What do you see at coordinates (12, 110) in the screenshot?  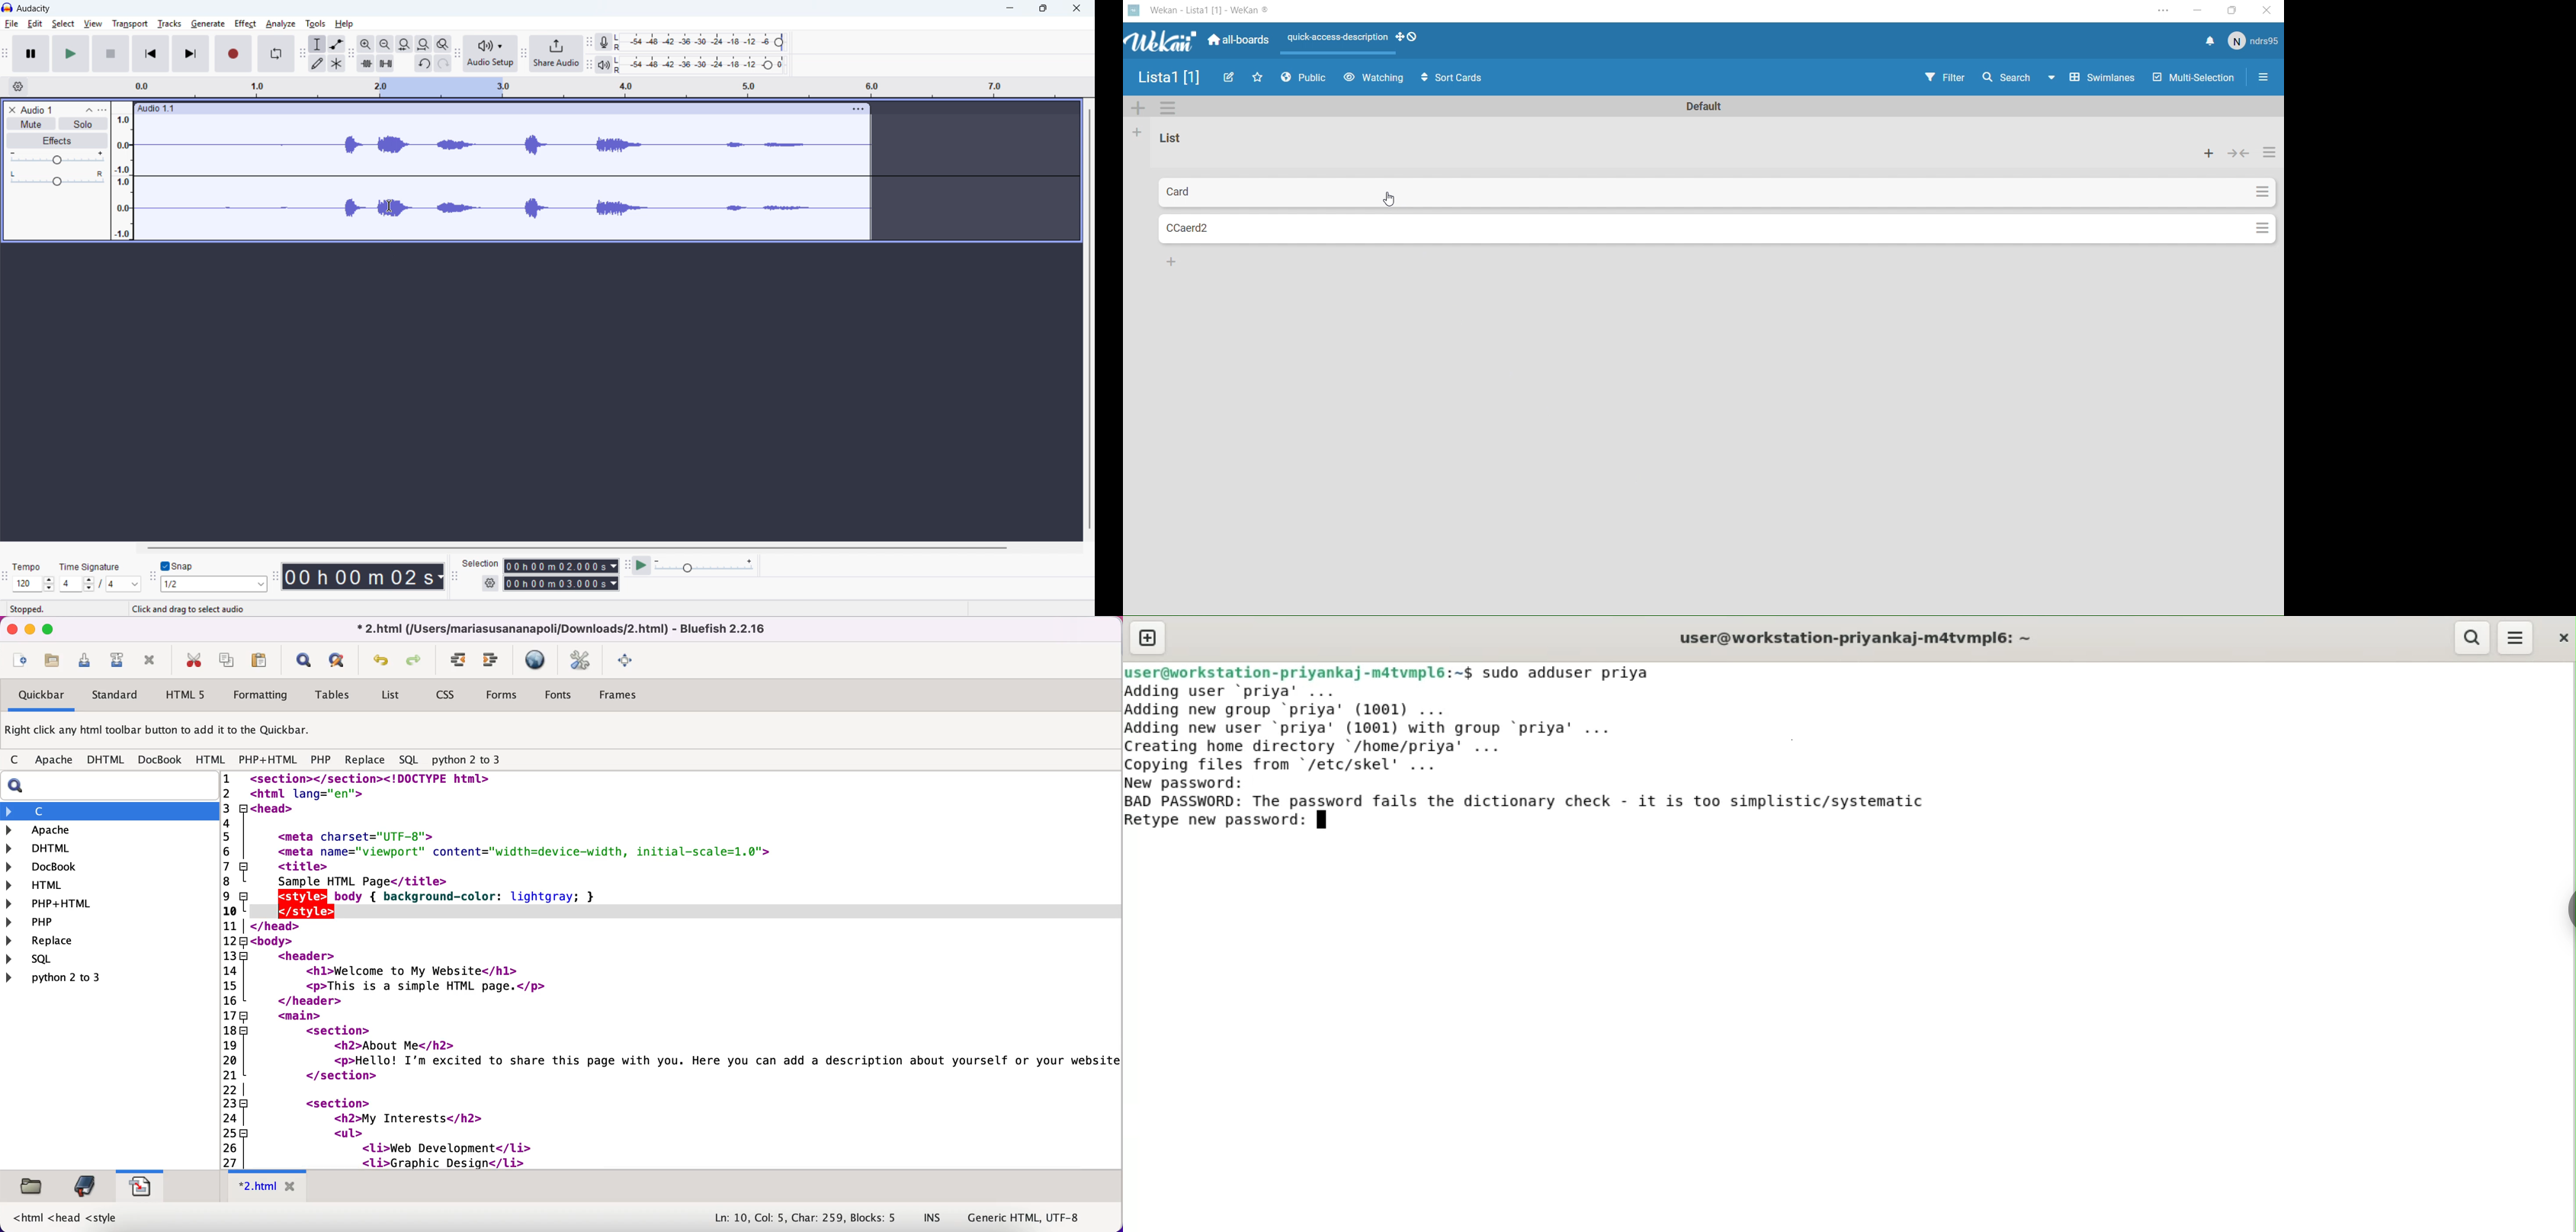 I see `Remove track` at bounding box center [12, 110].